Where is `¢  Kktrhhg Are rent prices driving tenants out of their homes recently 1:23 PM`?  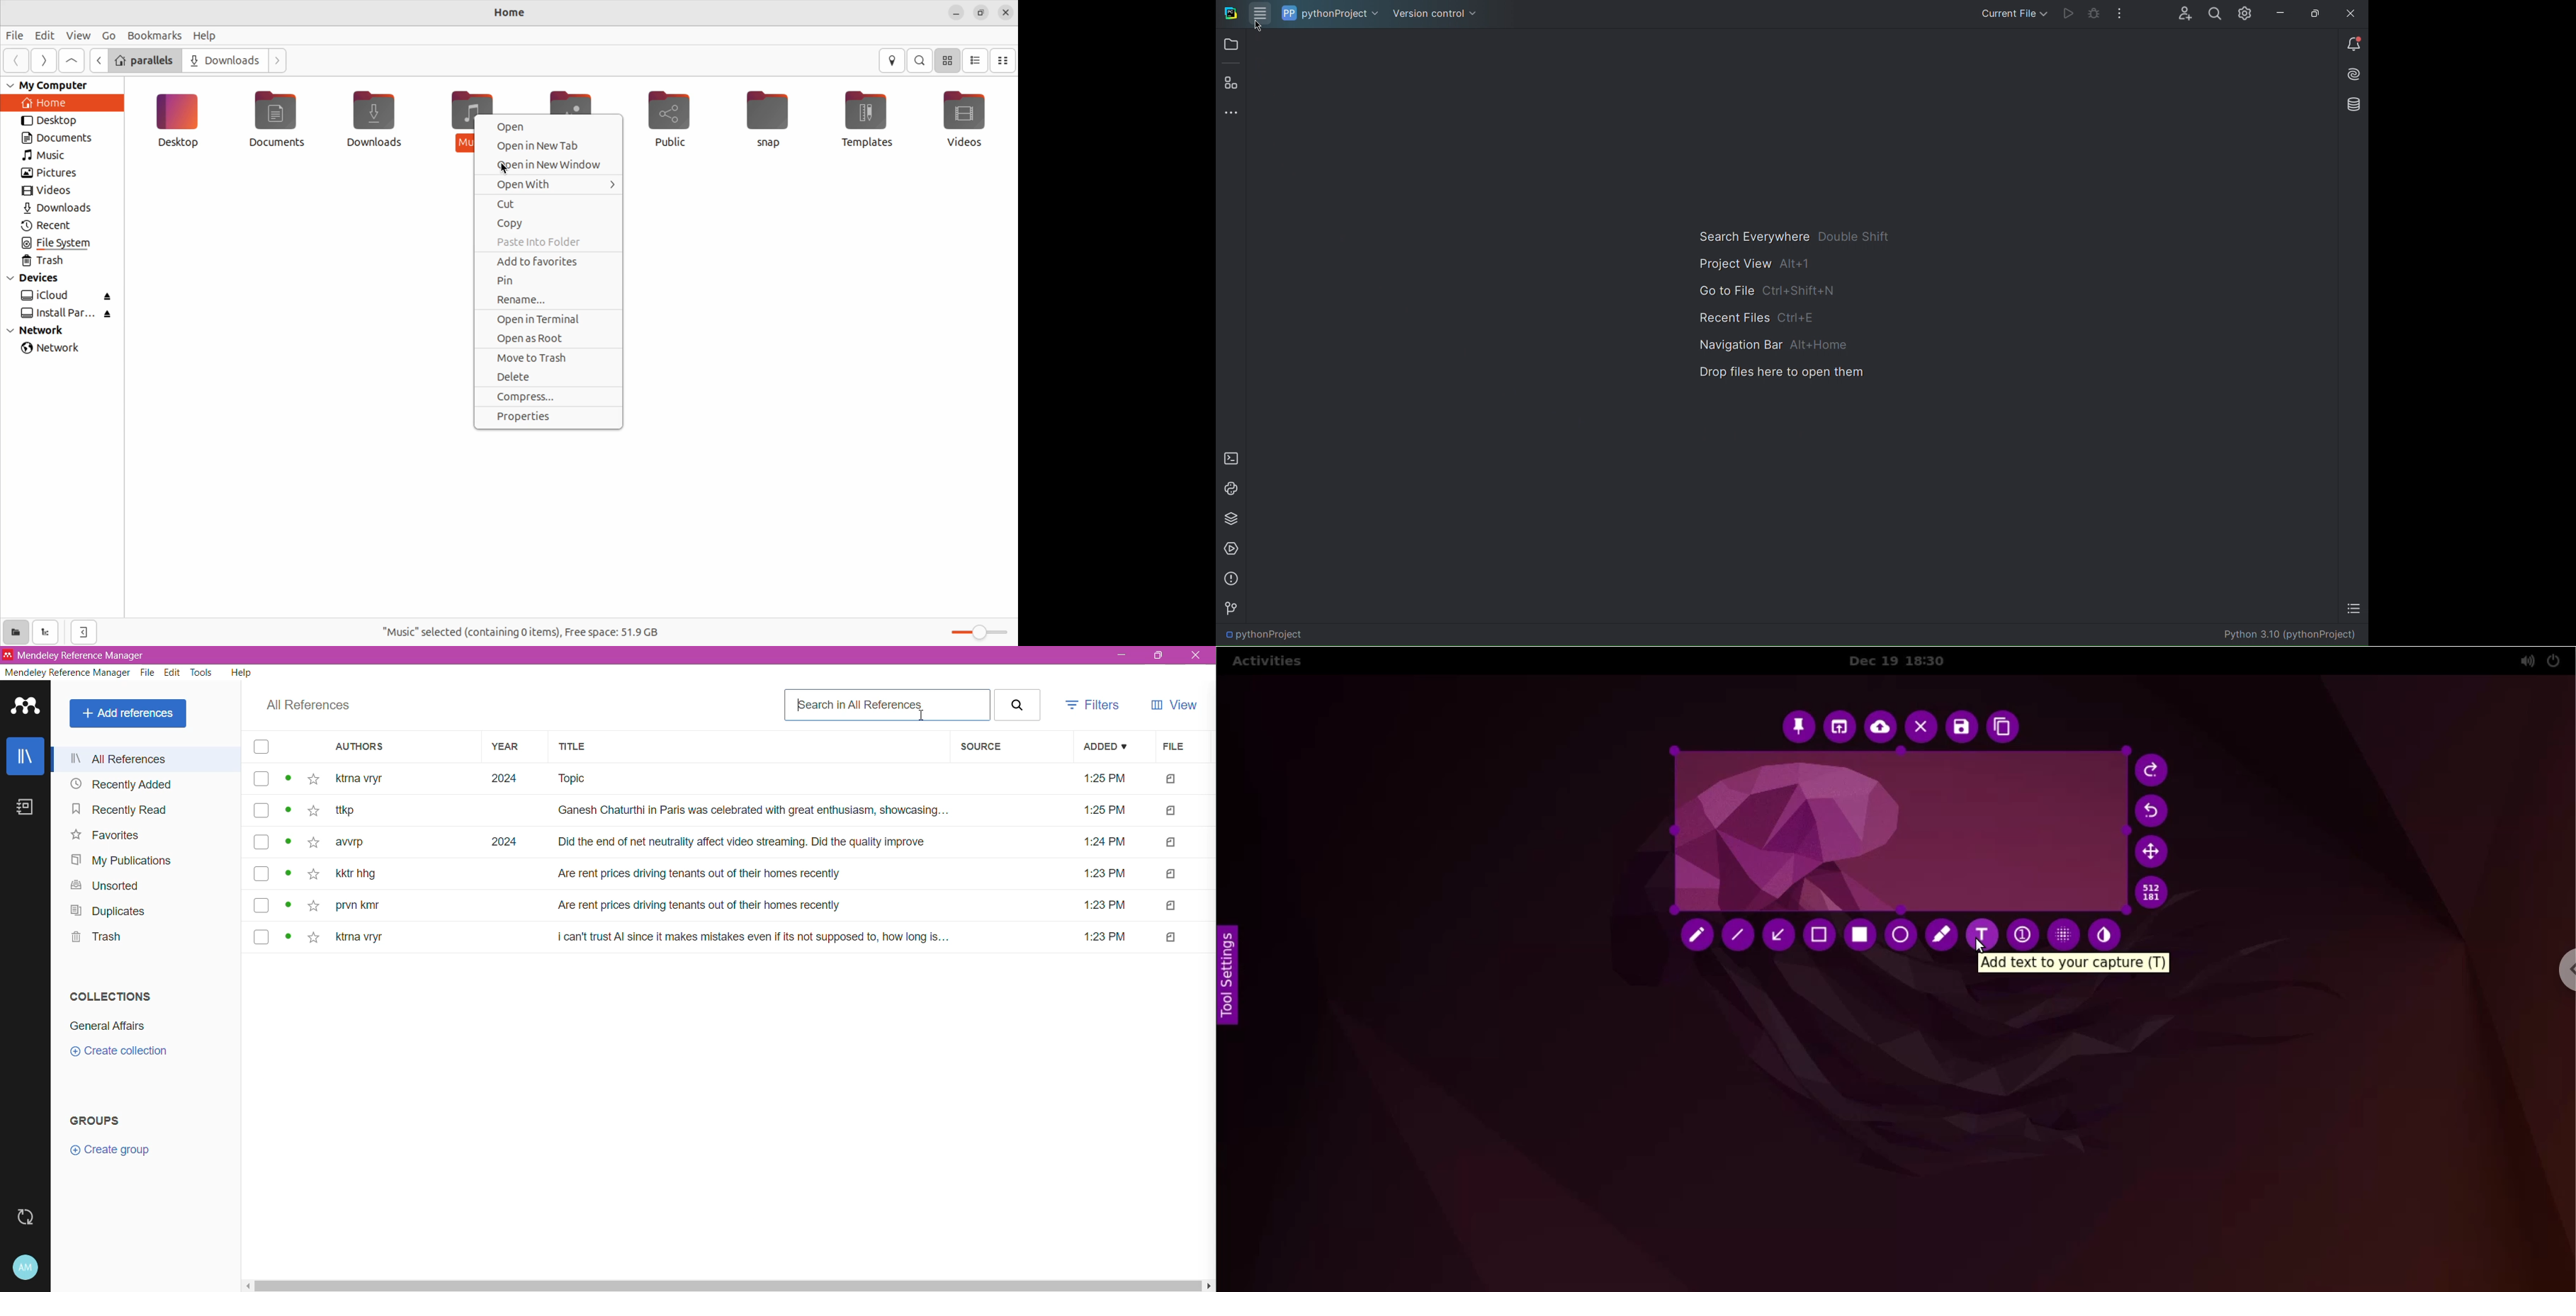
¢  Kktrhhg Are rent prices driving tenants out of their homes recently 1:23 PM is located at coordinates (736, 875).